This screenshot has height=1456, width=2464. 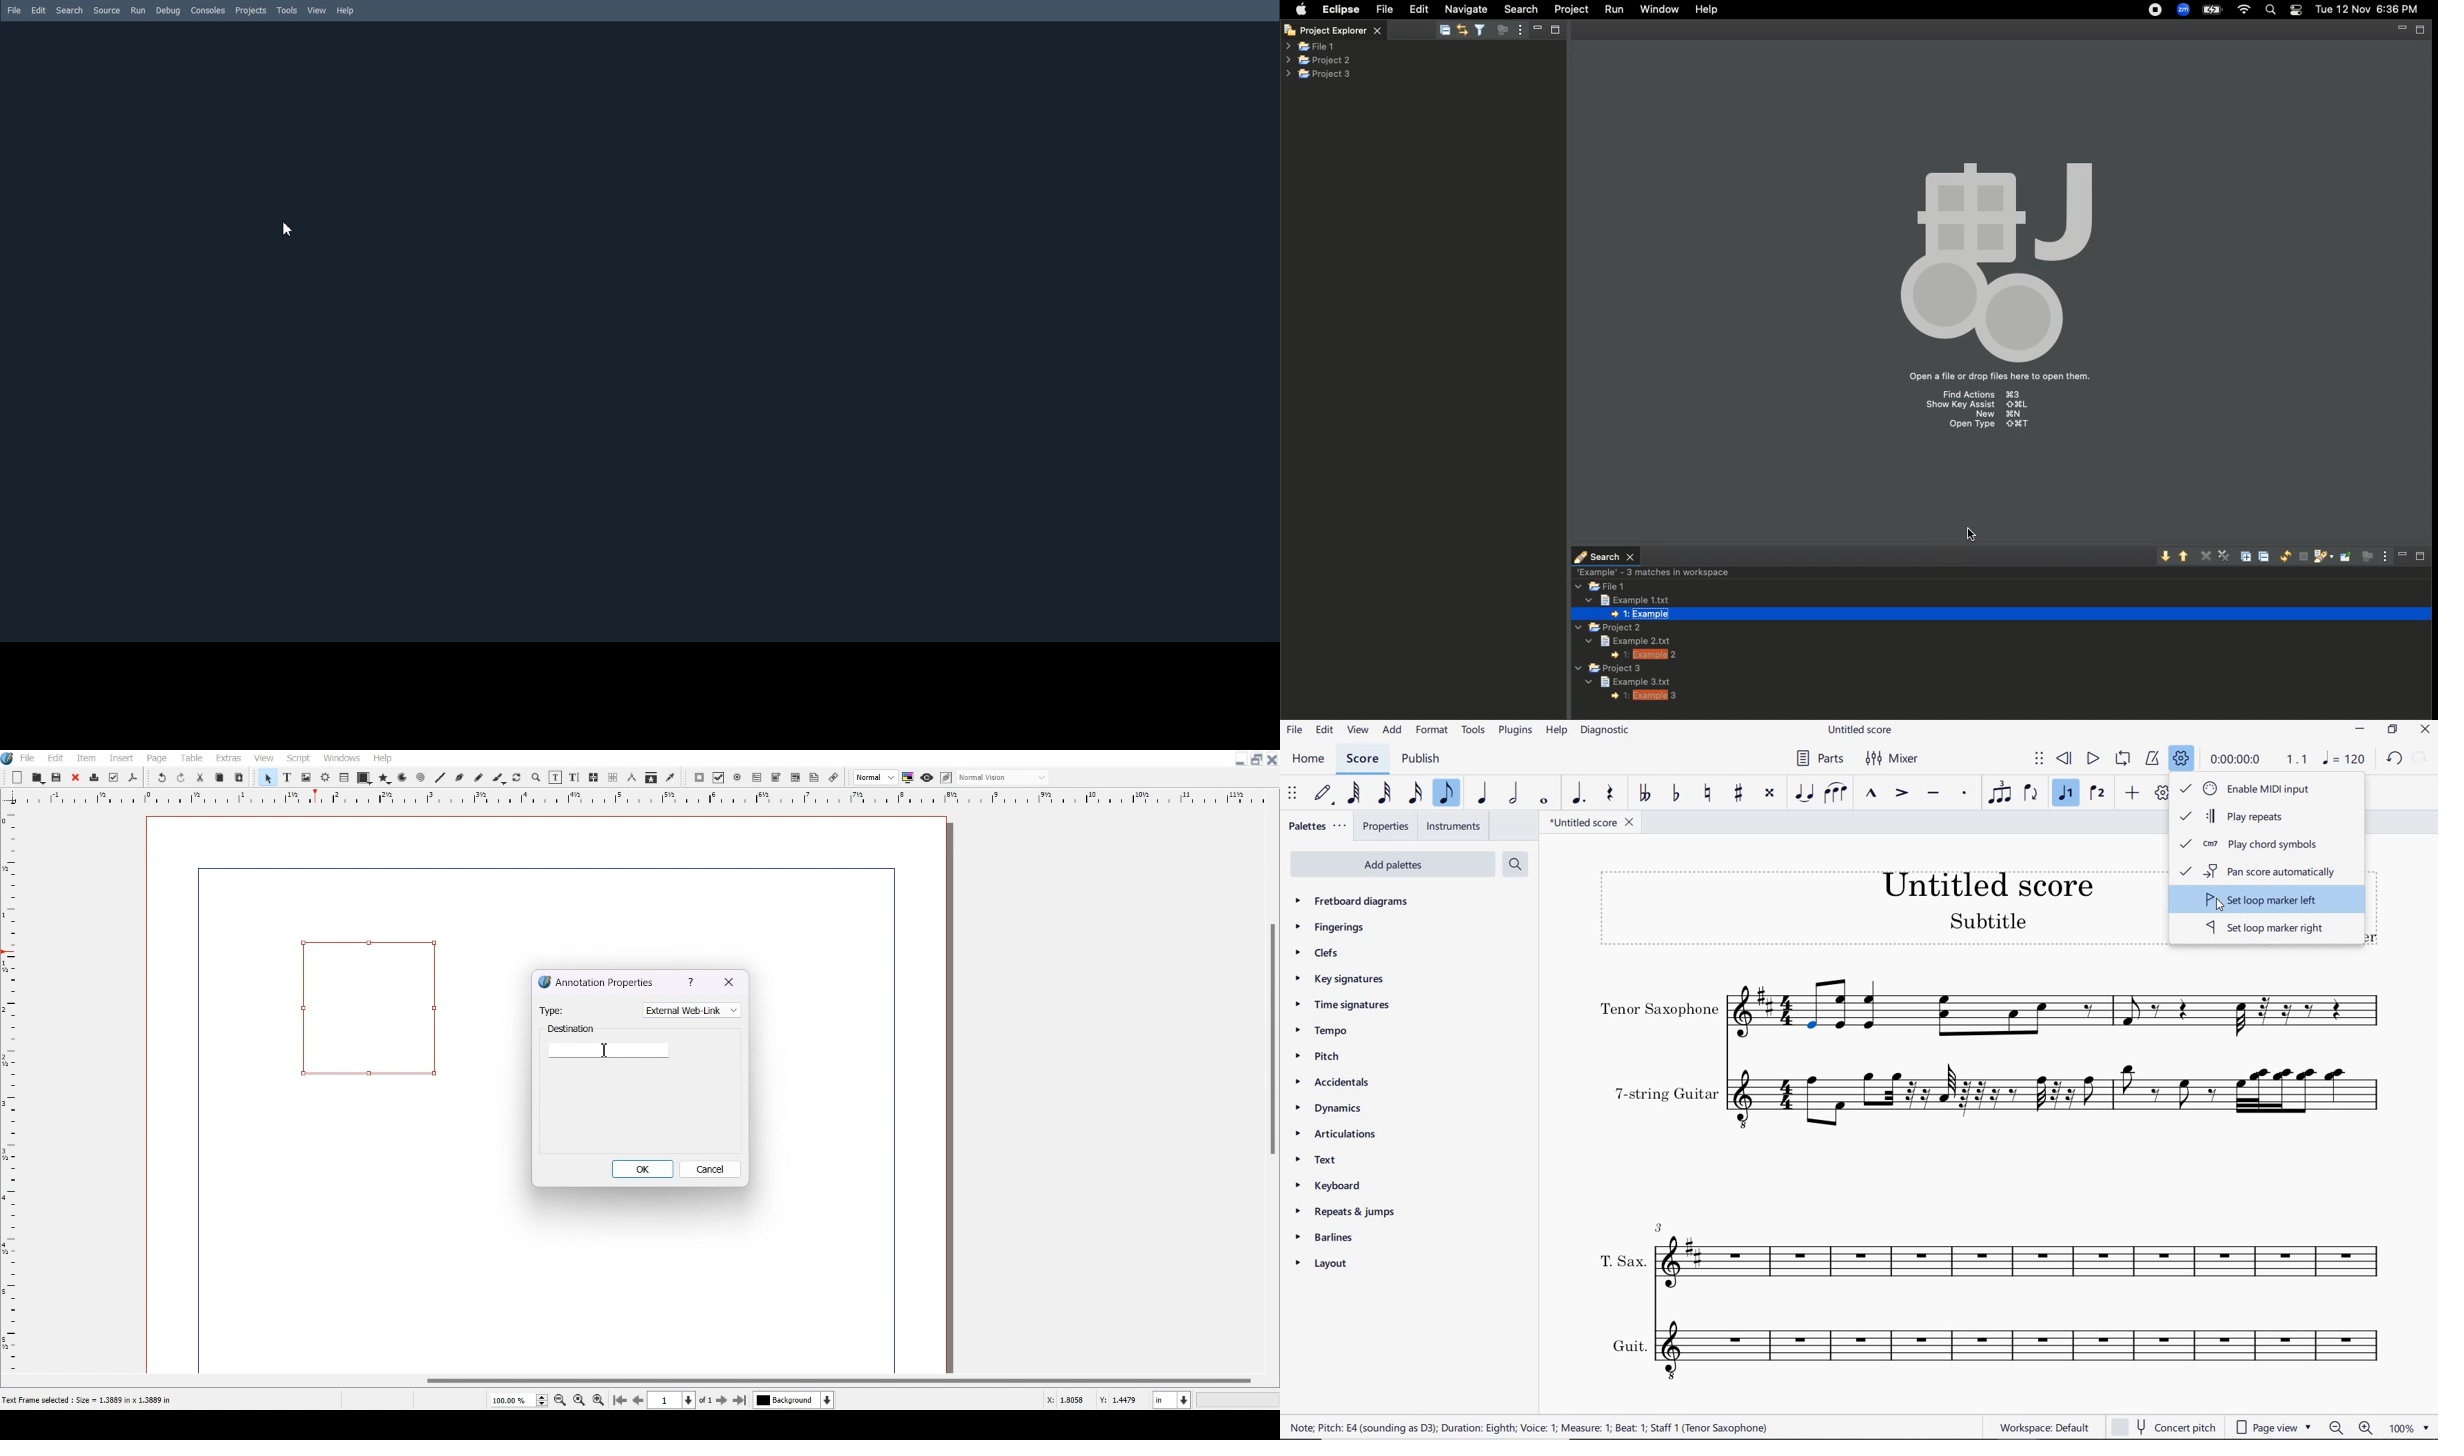 I want to click on SCORE, so click(x=1361, y=759).